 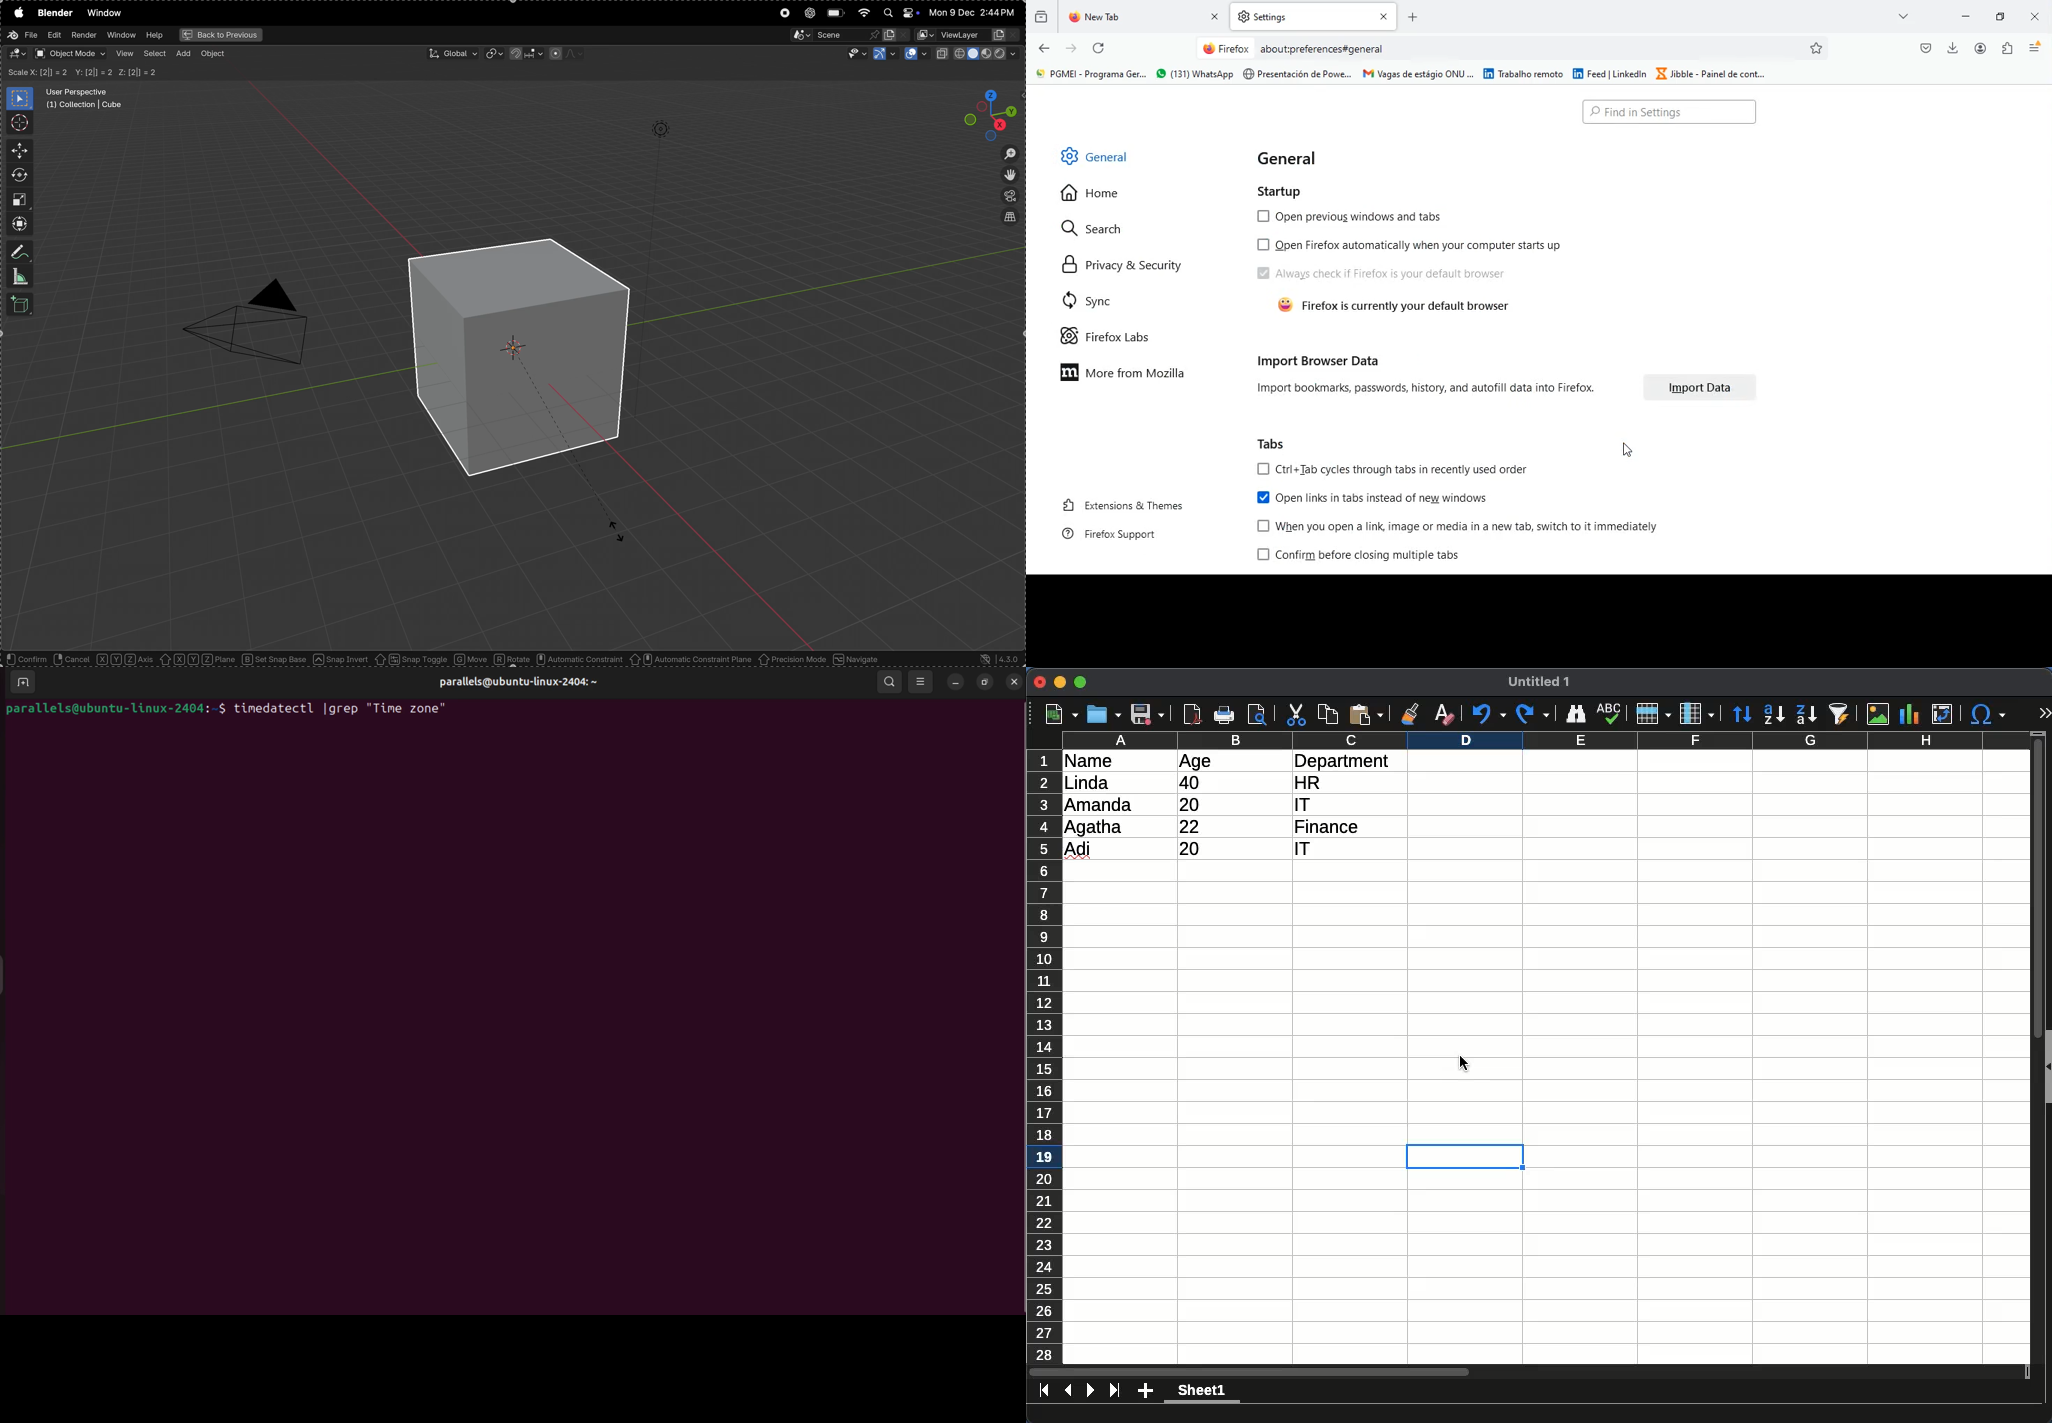 What do you see at coordinates (1428, 388) in the screenshot?
I see `Import bookmarks, passwords, history, and autofill data into Firefox.` at bounding box center [1428, 388].